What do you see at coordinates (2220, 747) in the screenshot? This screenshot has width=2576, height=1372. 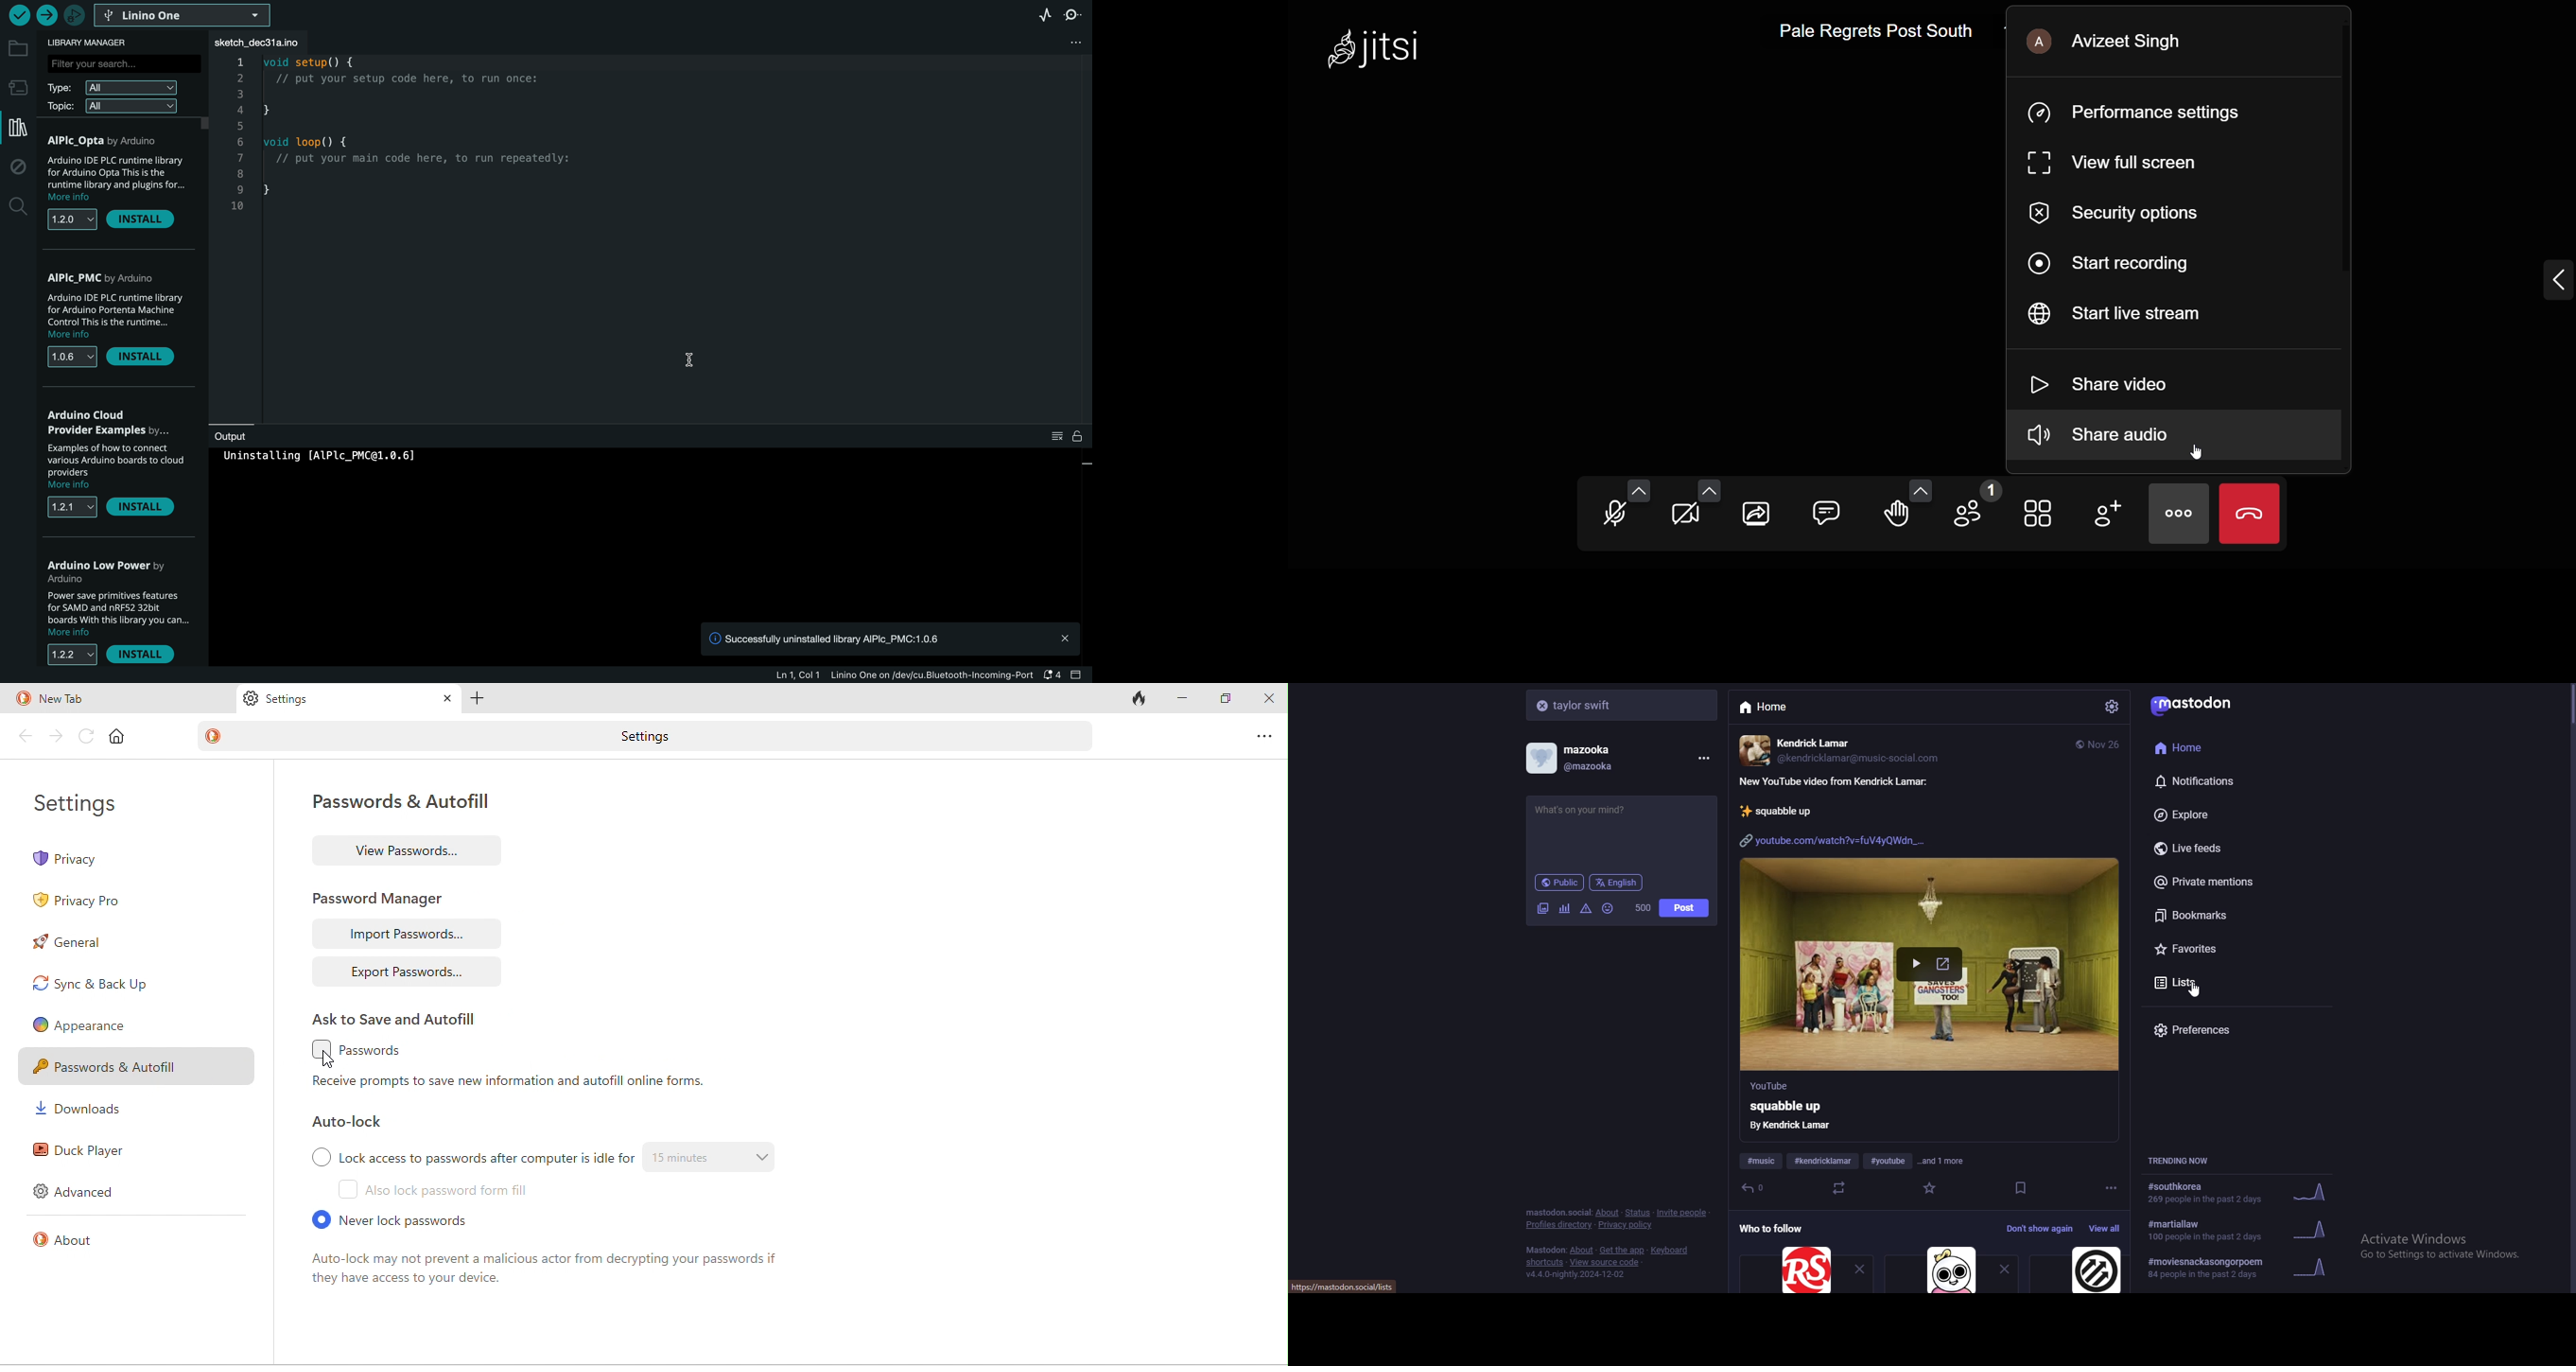 I see `home` at bounding box center [2220, 747].